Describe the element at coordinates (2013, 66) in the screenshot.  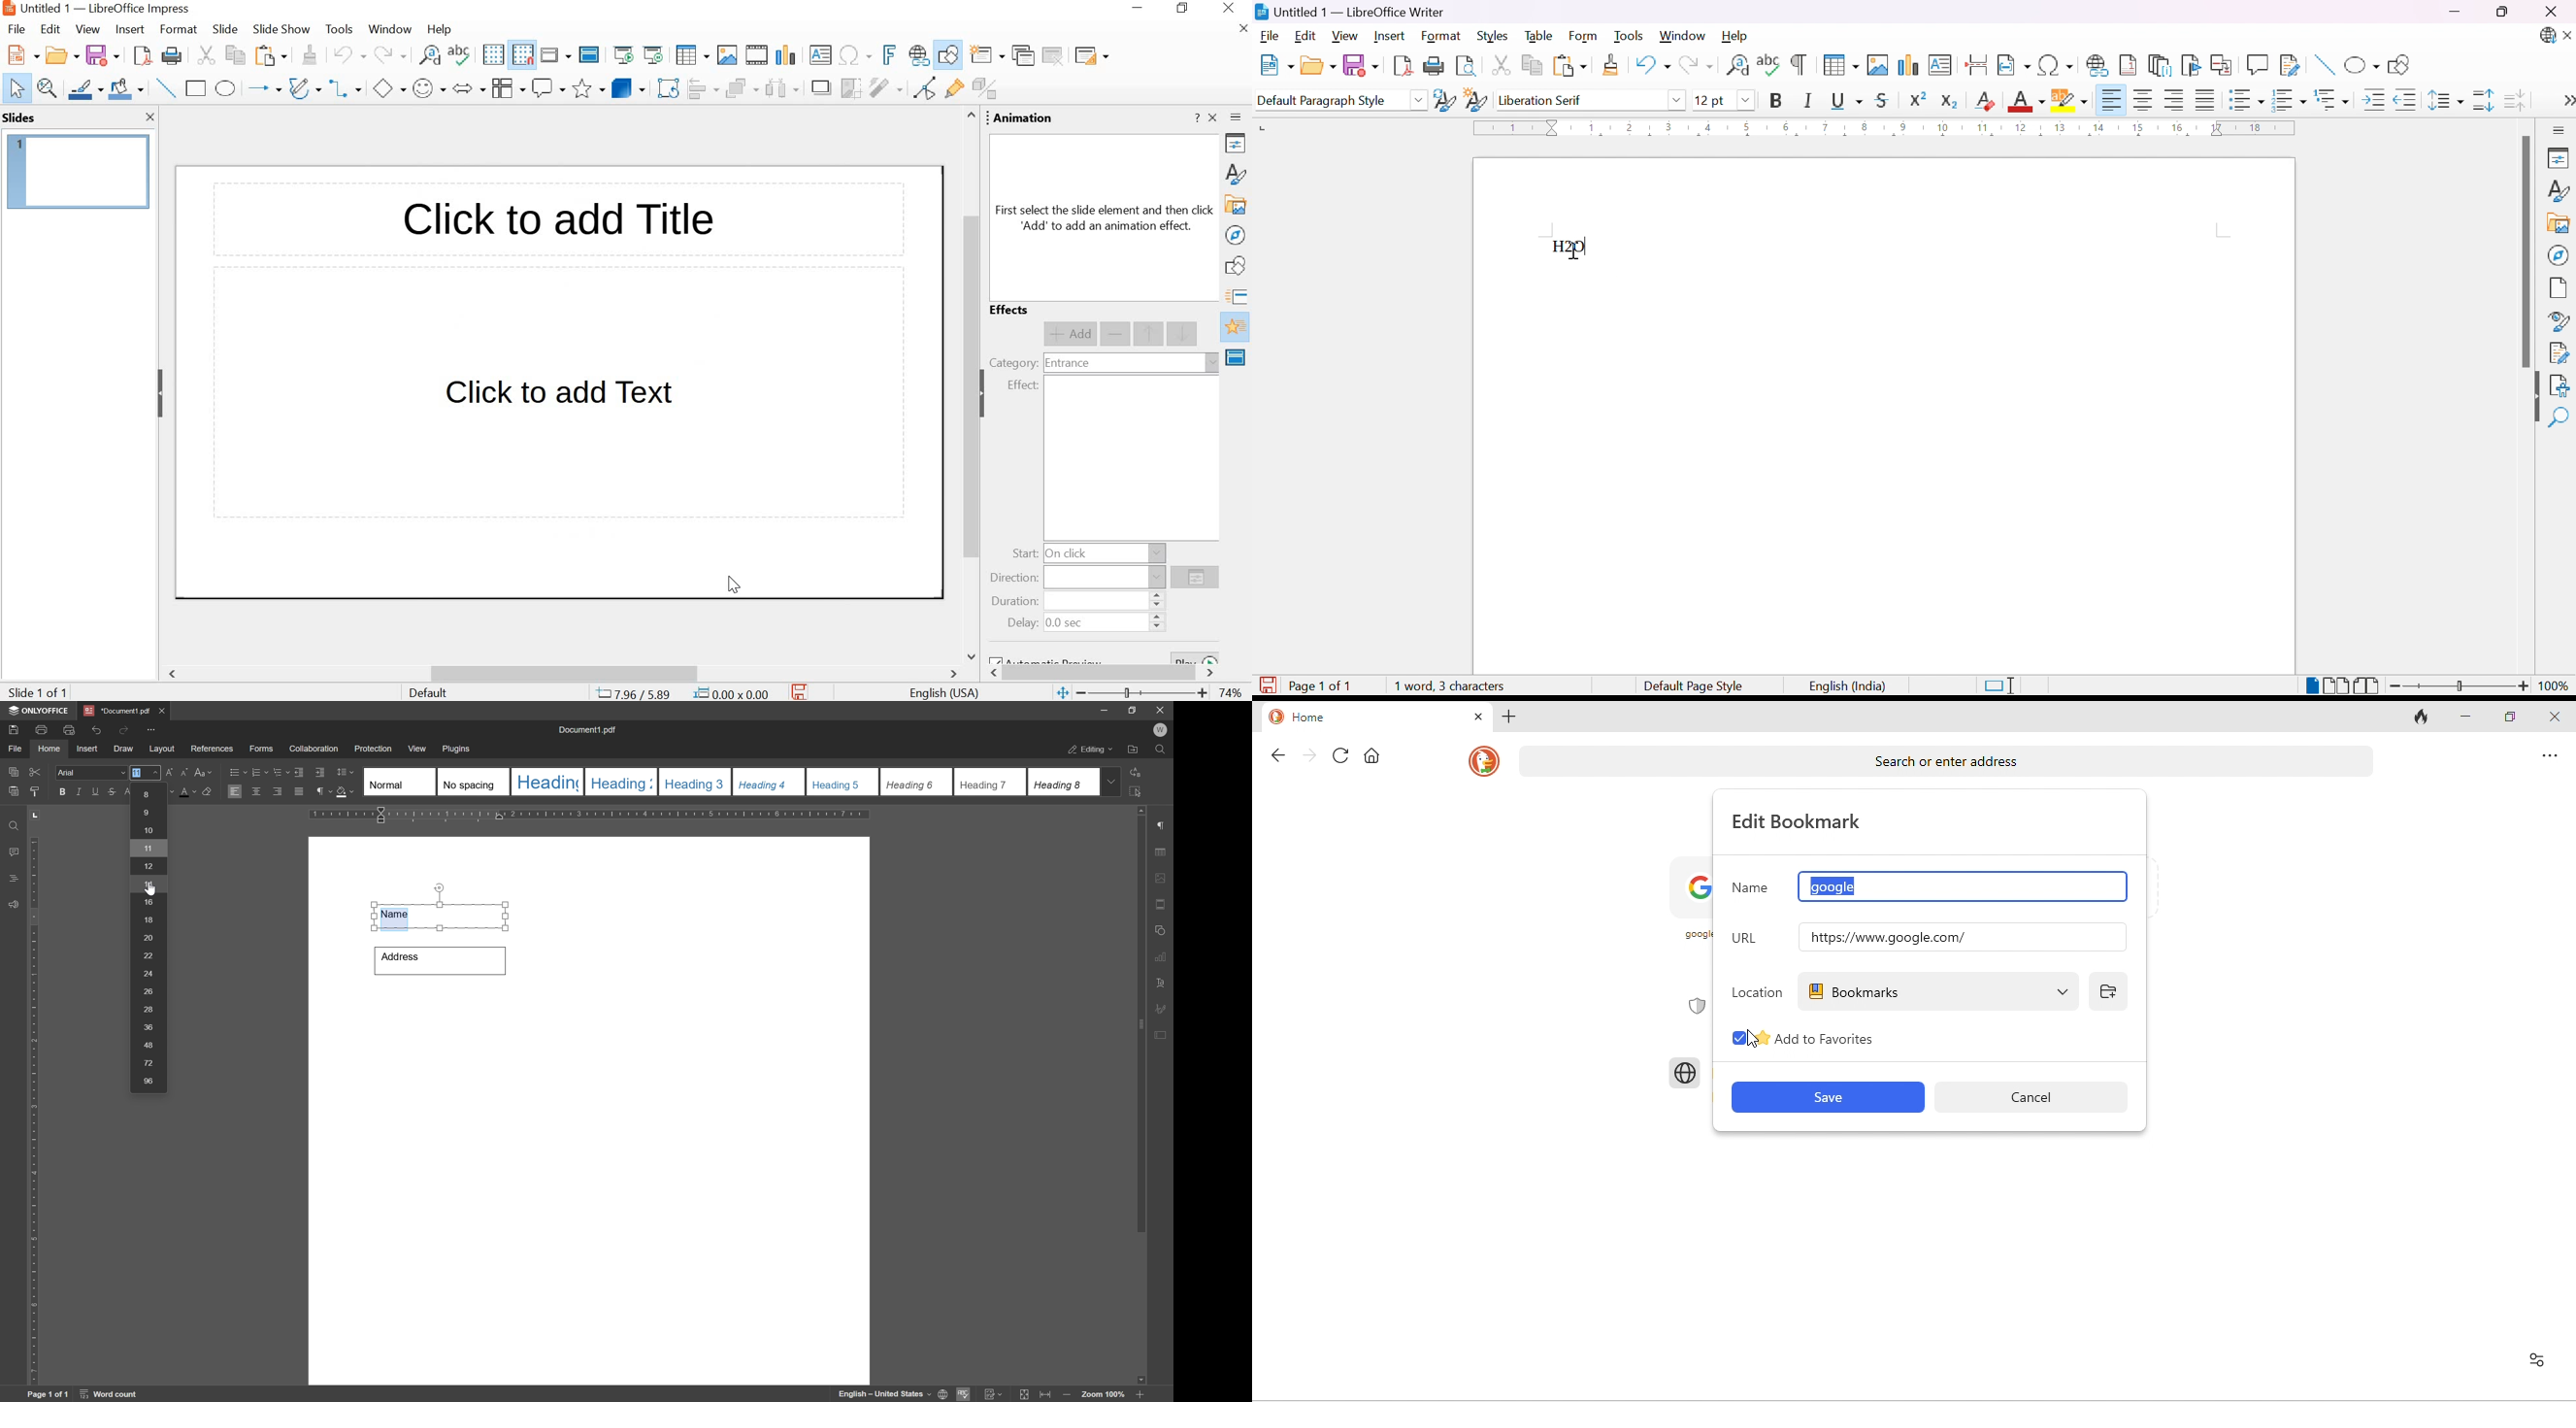
I see `Insert field` at that location.